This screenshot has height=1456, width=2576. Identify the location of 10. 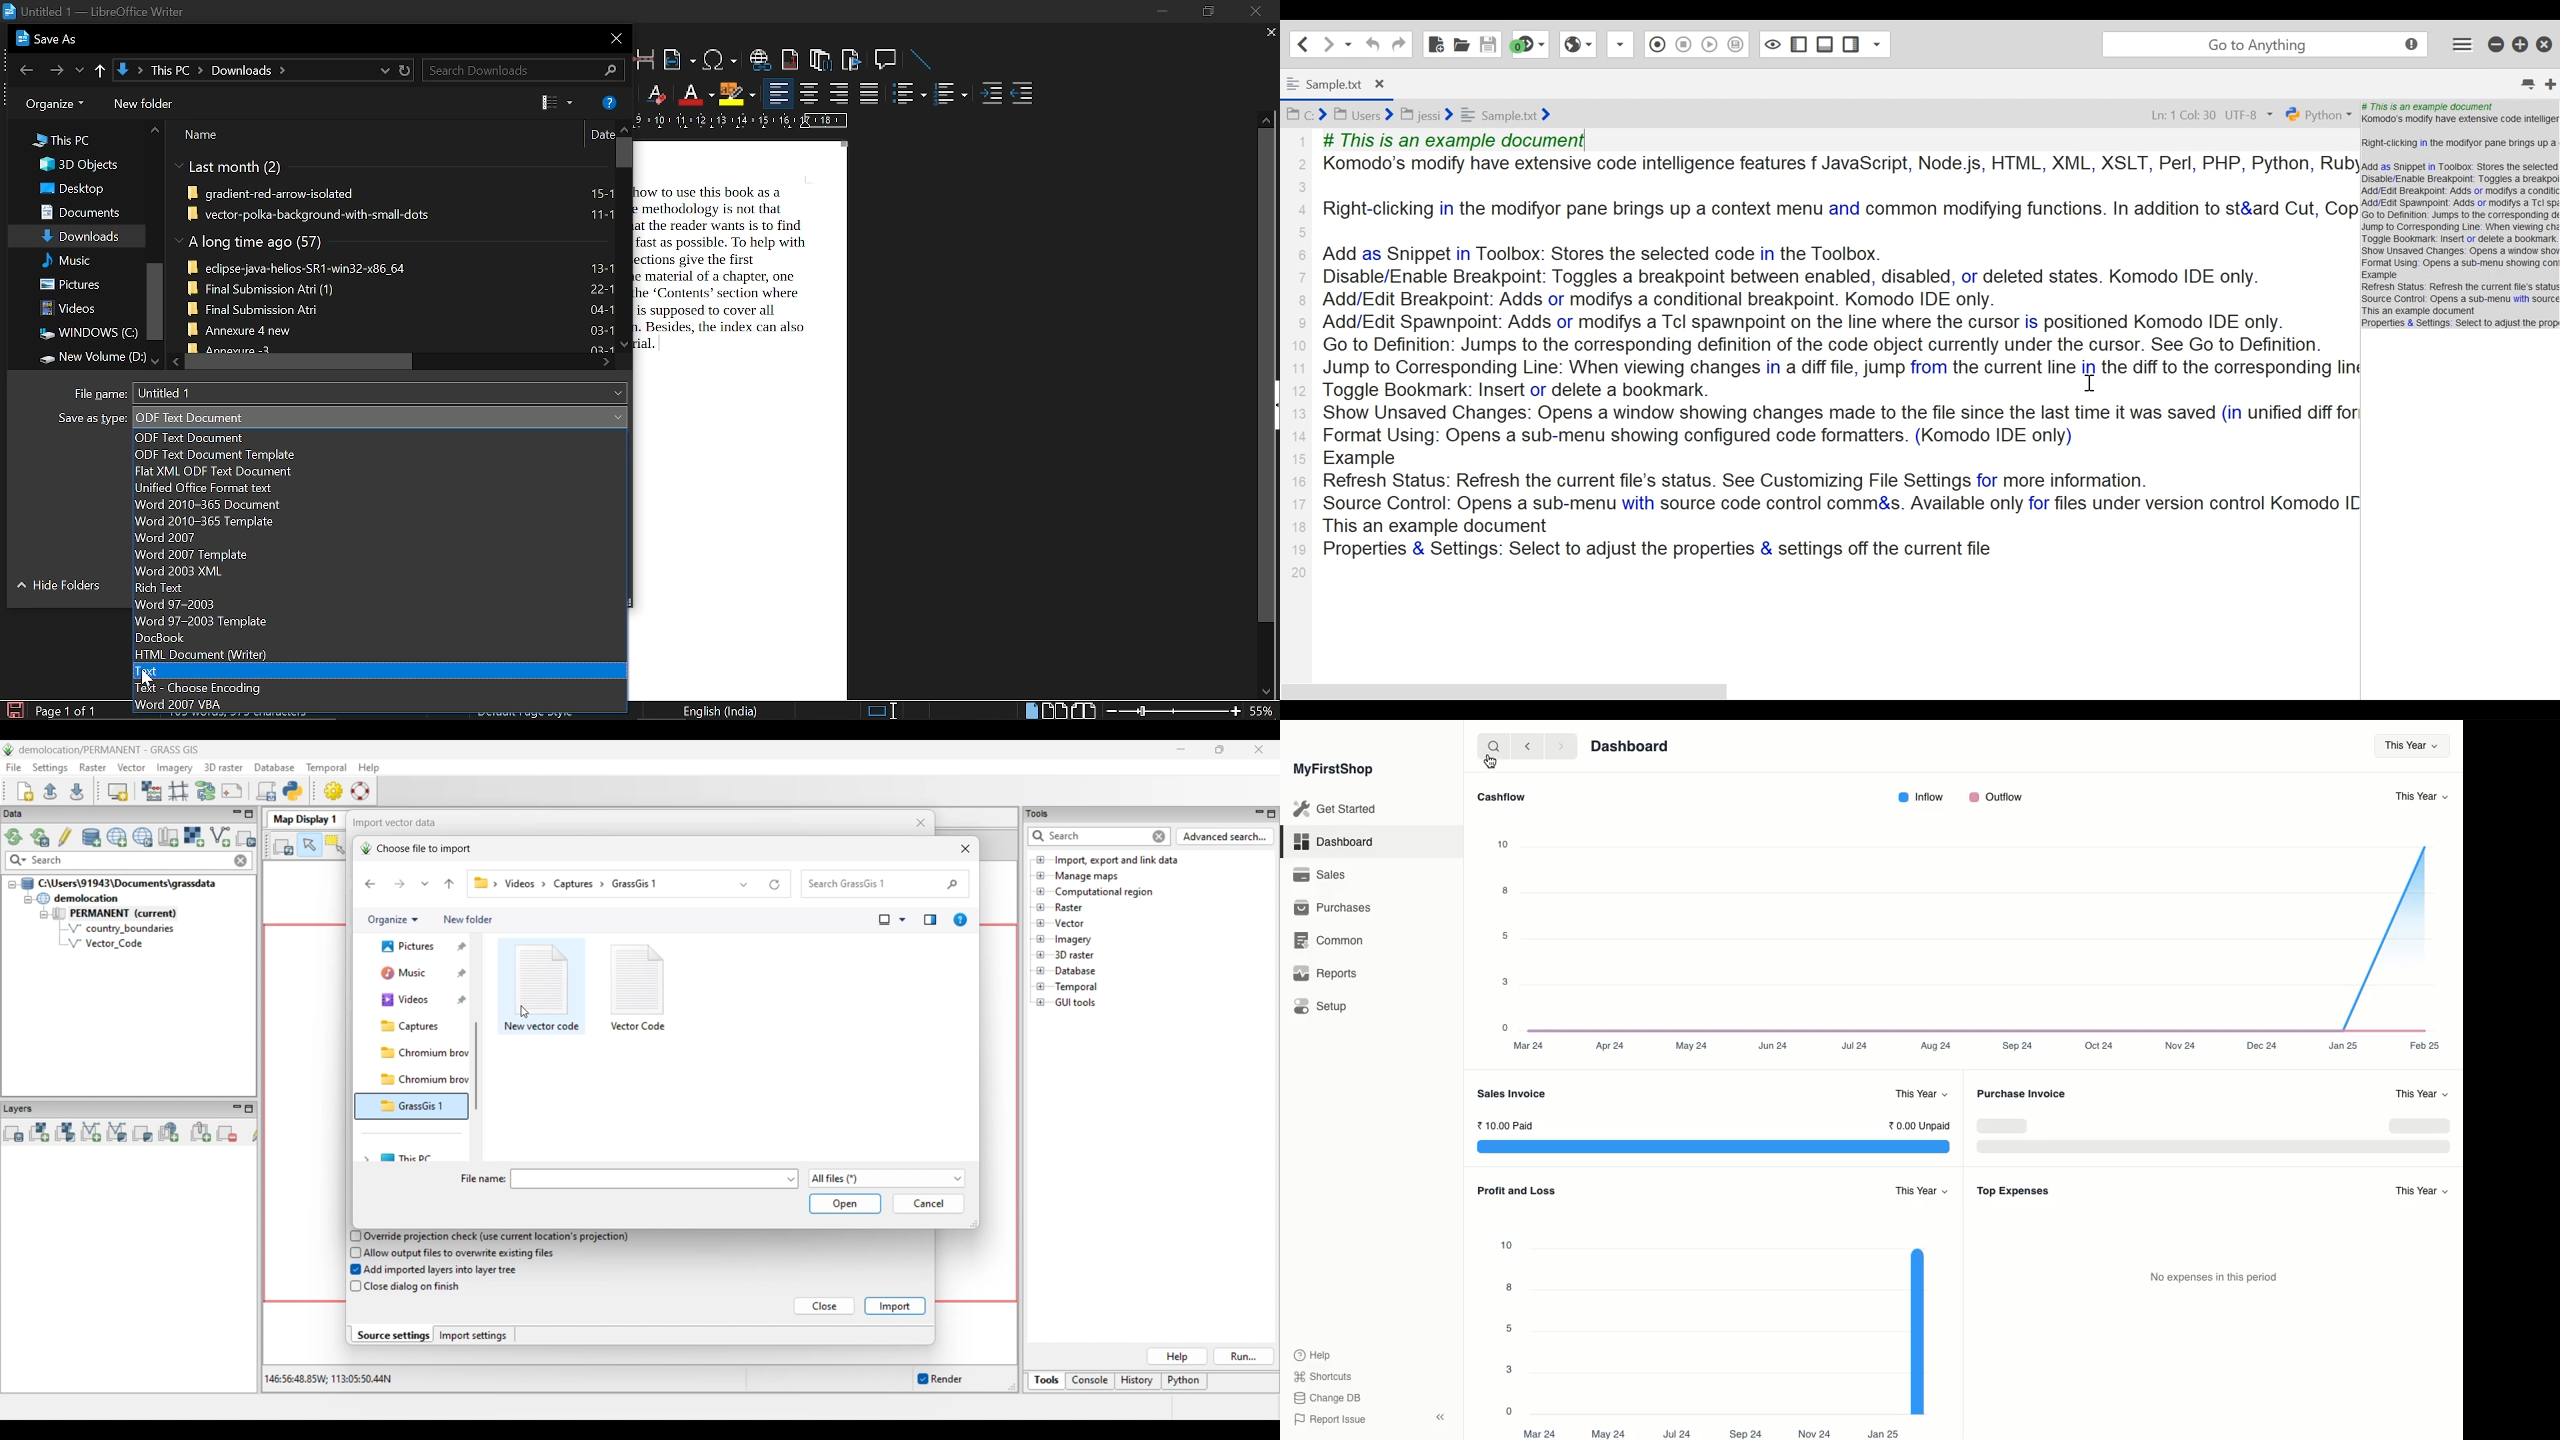
(1506, 843).